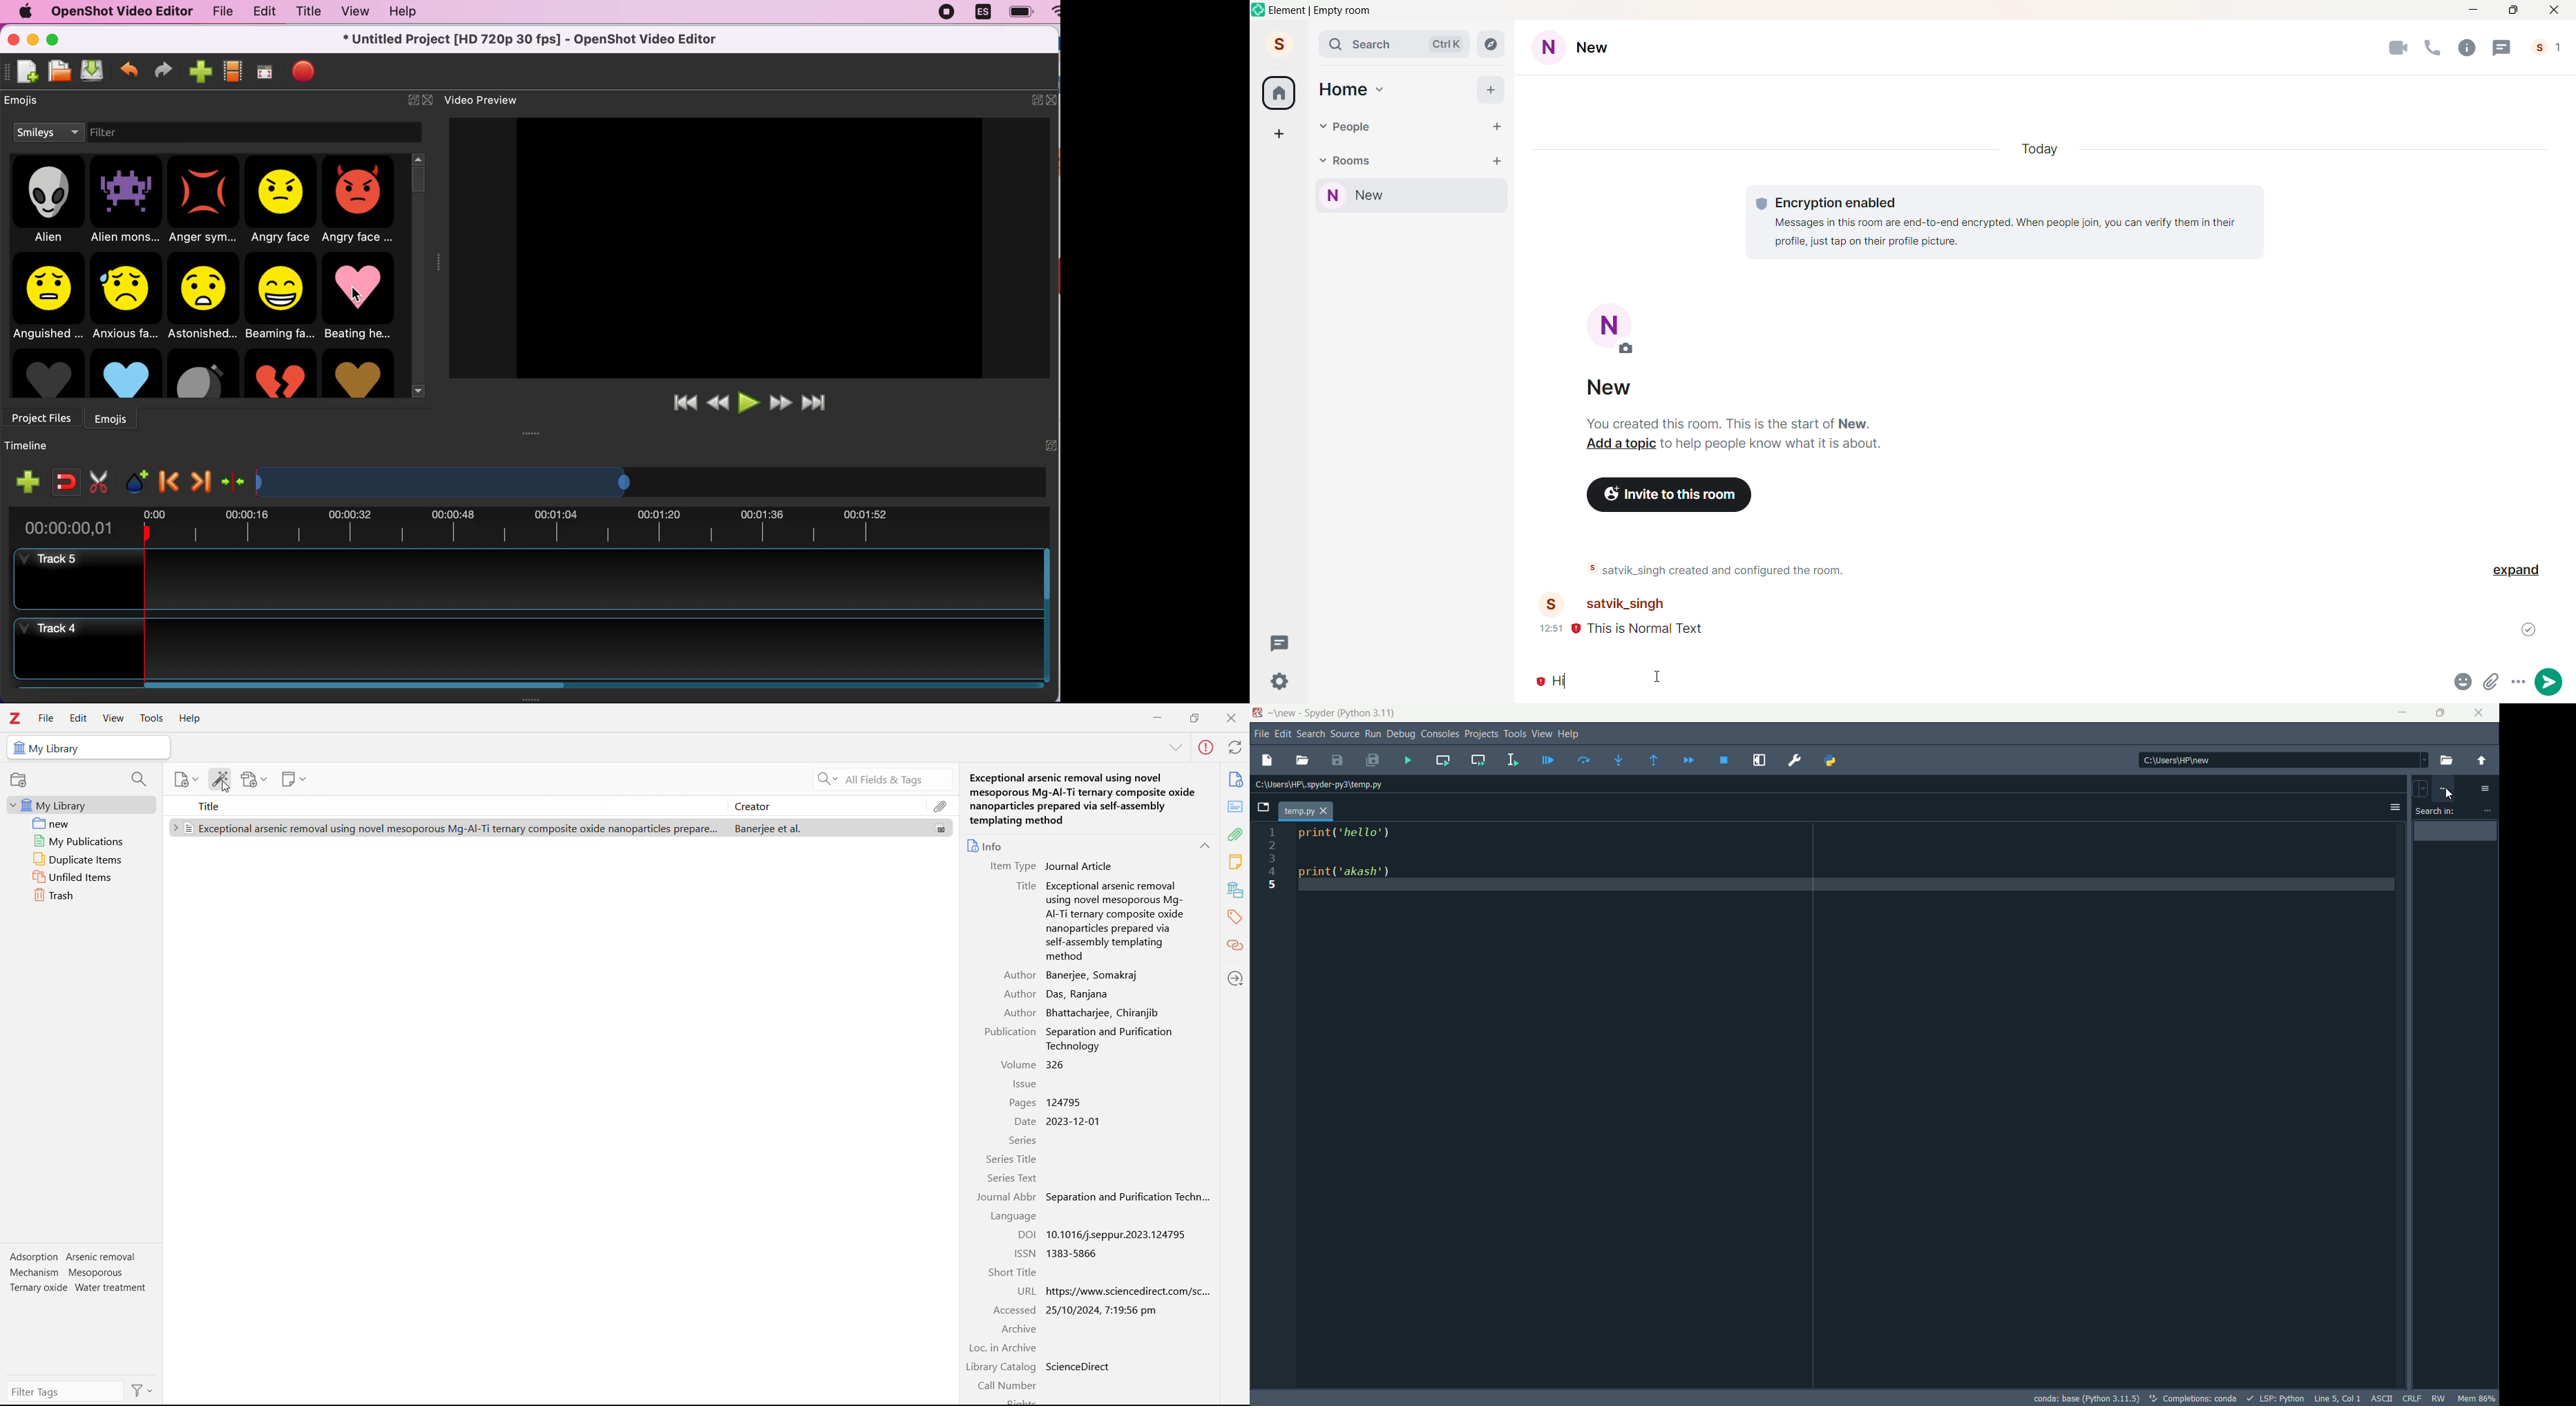 This screenshot has width=2576, height=1428. What do you see at coordinates (1119, 1235) in the screenshot?
I see `10.1016/j.seppur.2023.124795` at bounding box center [1119, 1235].